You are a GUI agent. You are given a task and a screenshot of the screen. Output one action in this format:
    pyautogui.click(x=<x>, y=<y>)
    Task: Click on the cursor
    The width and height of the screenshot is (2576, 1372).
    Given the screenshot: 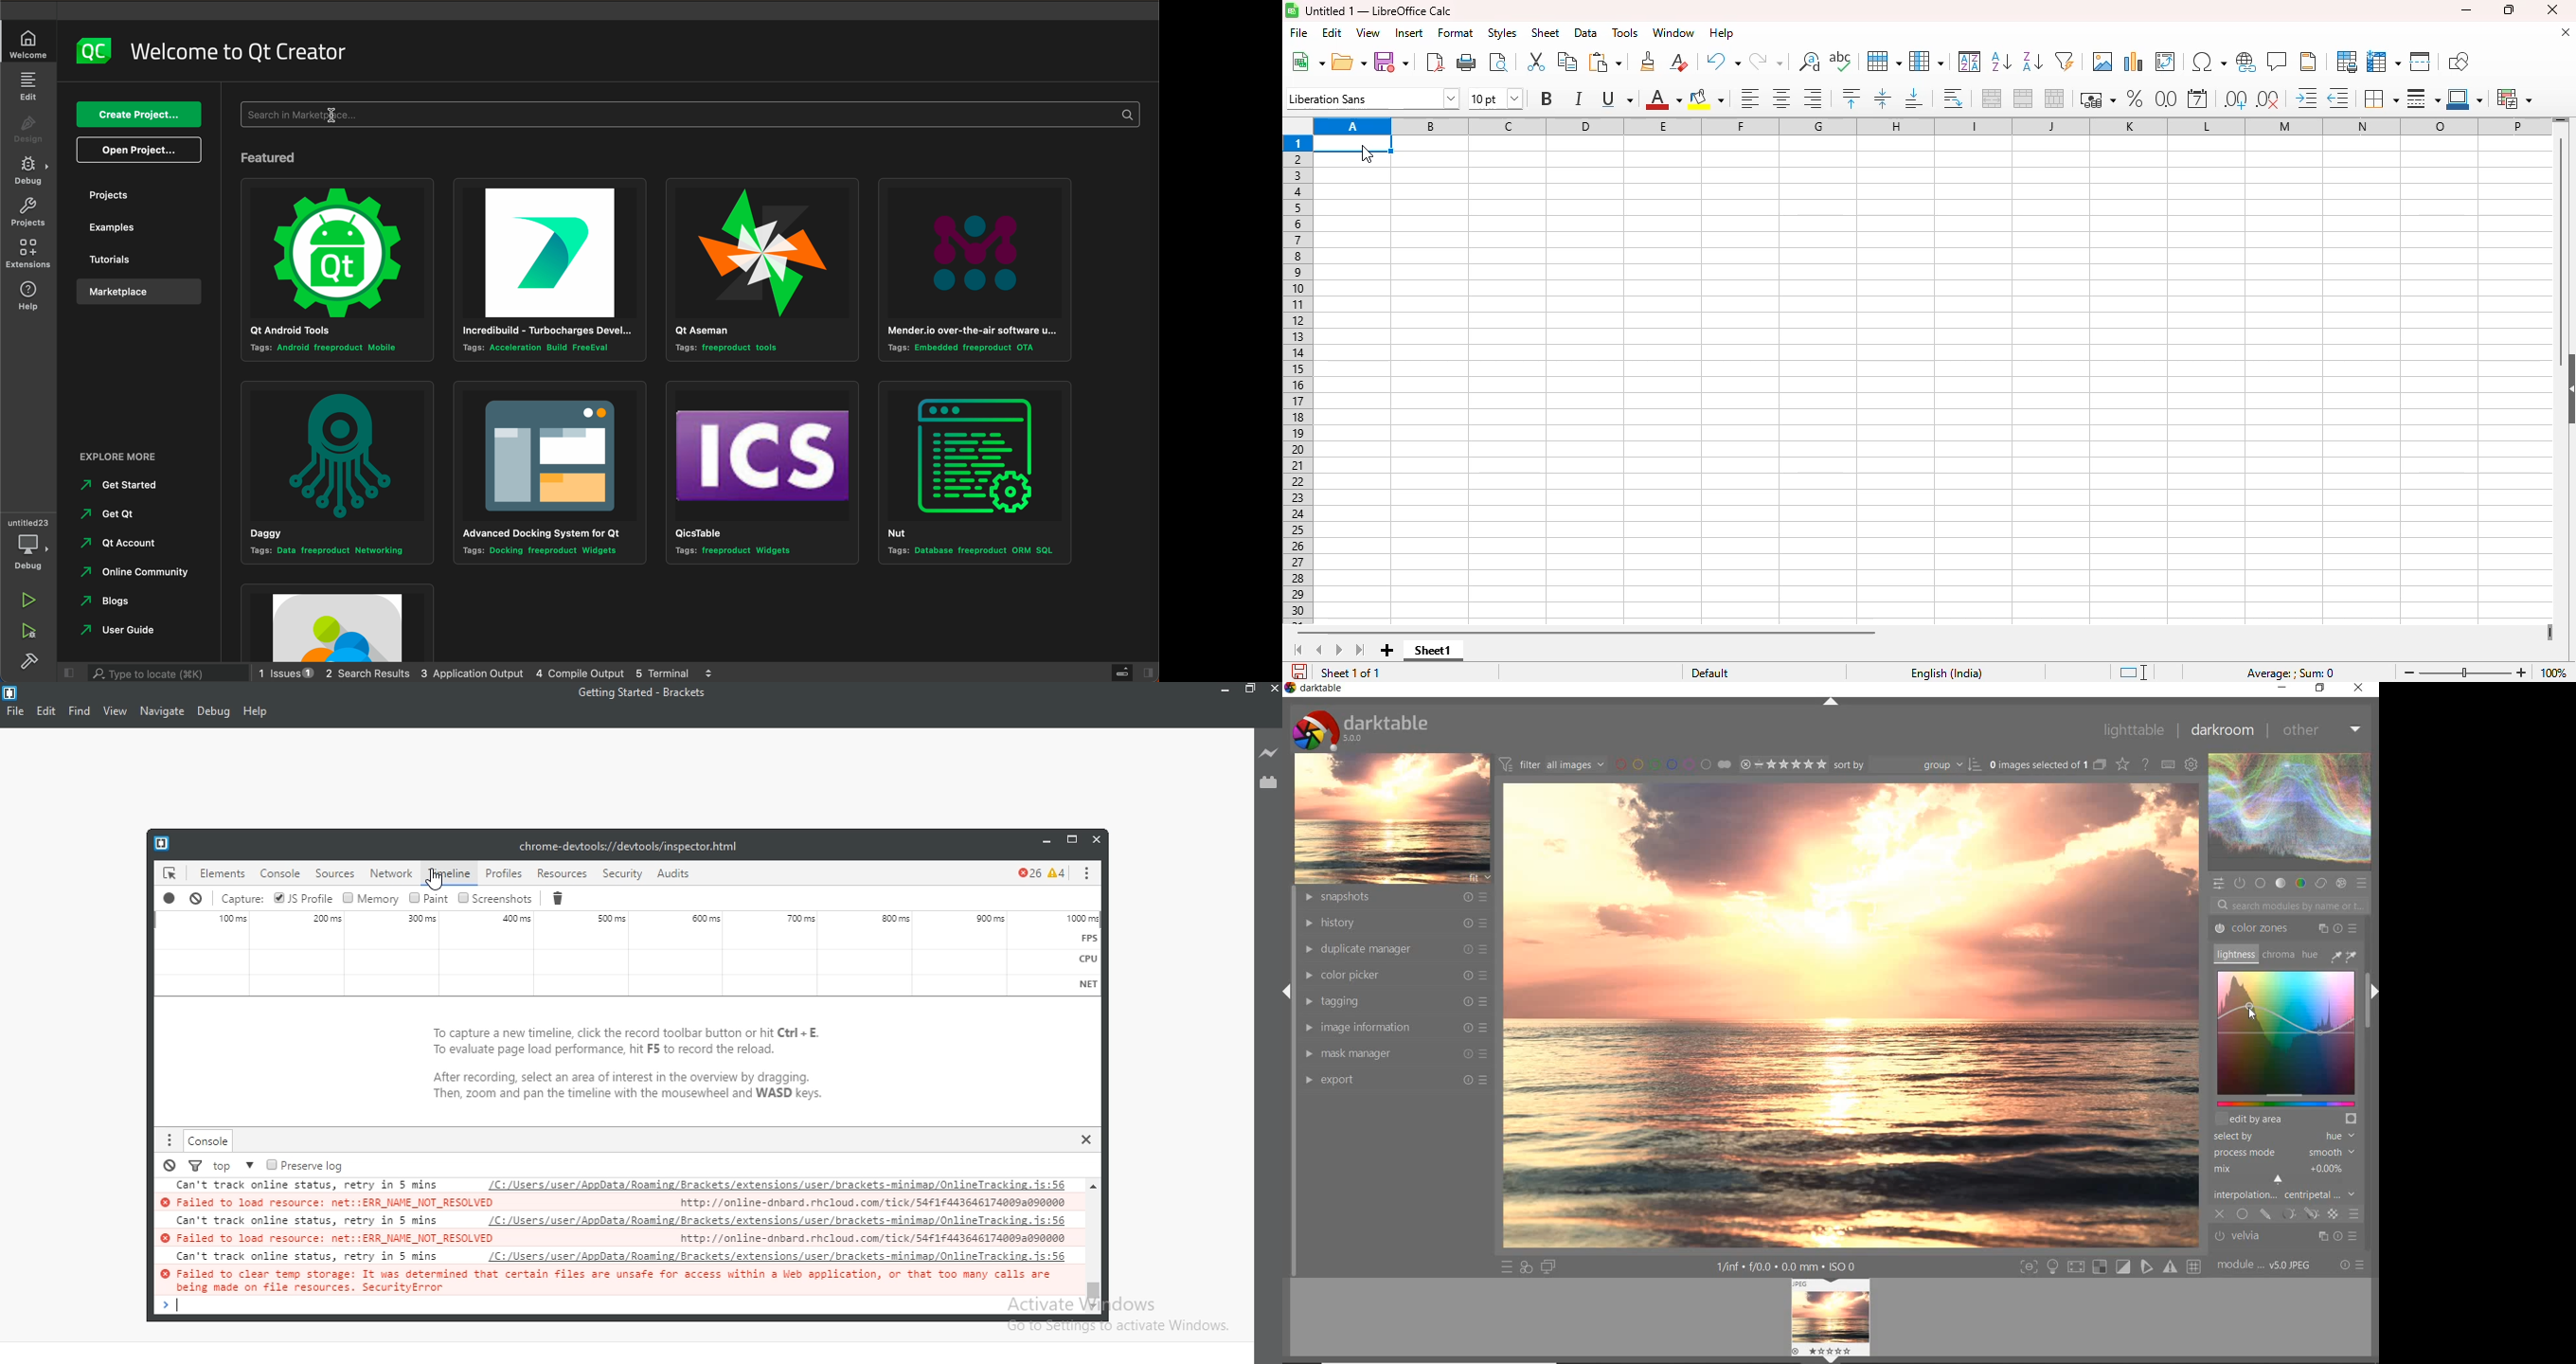 What is the action you would take?
    pyautogui.click(x=1368, y=154)
    